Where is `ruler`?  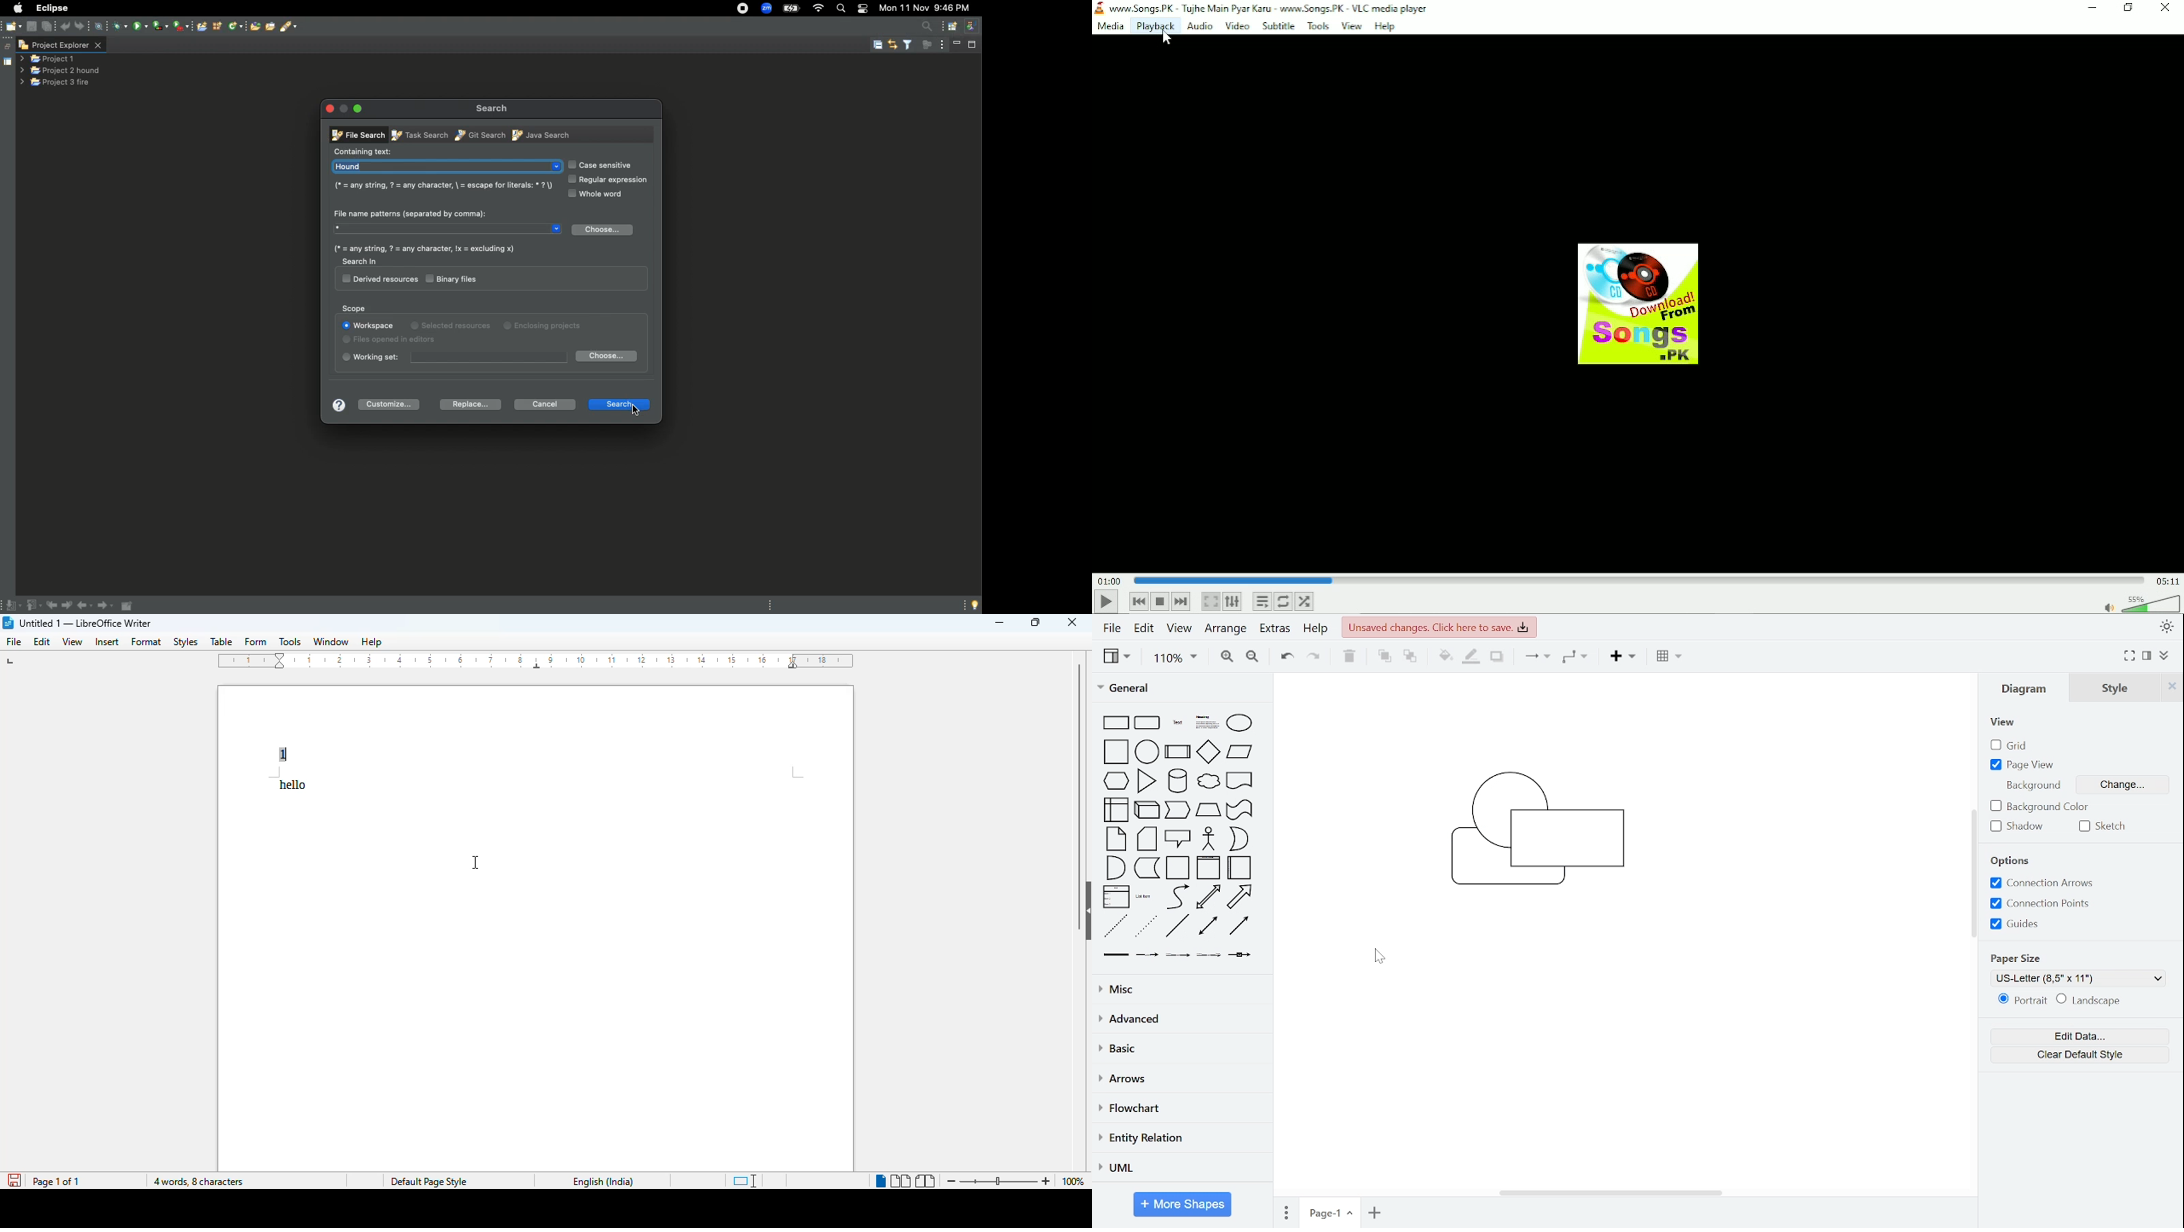
ruler is located at coordinates (536, 660).